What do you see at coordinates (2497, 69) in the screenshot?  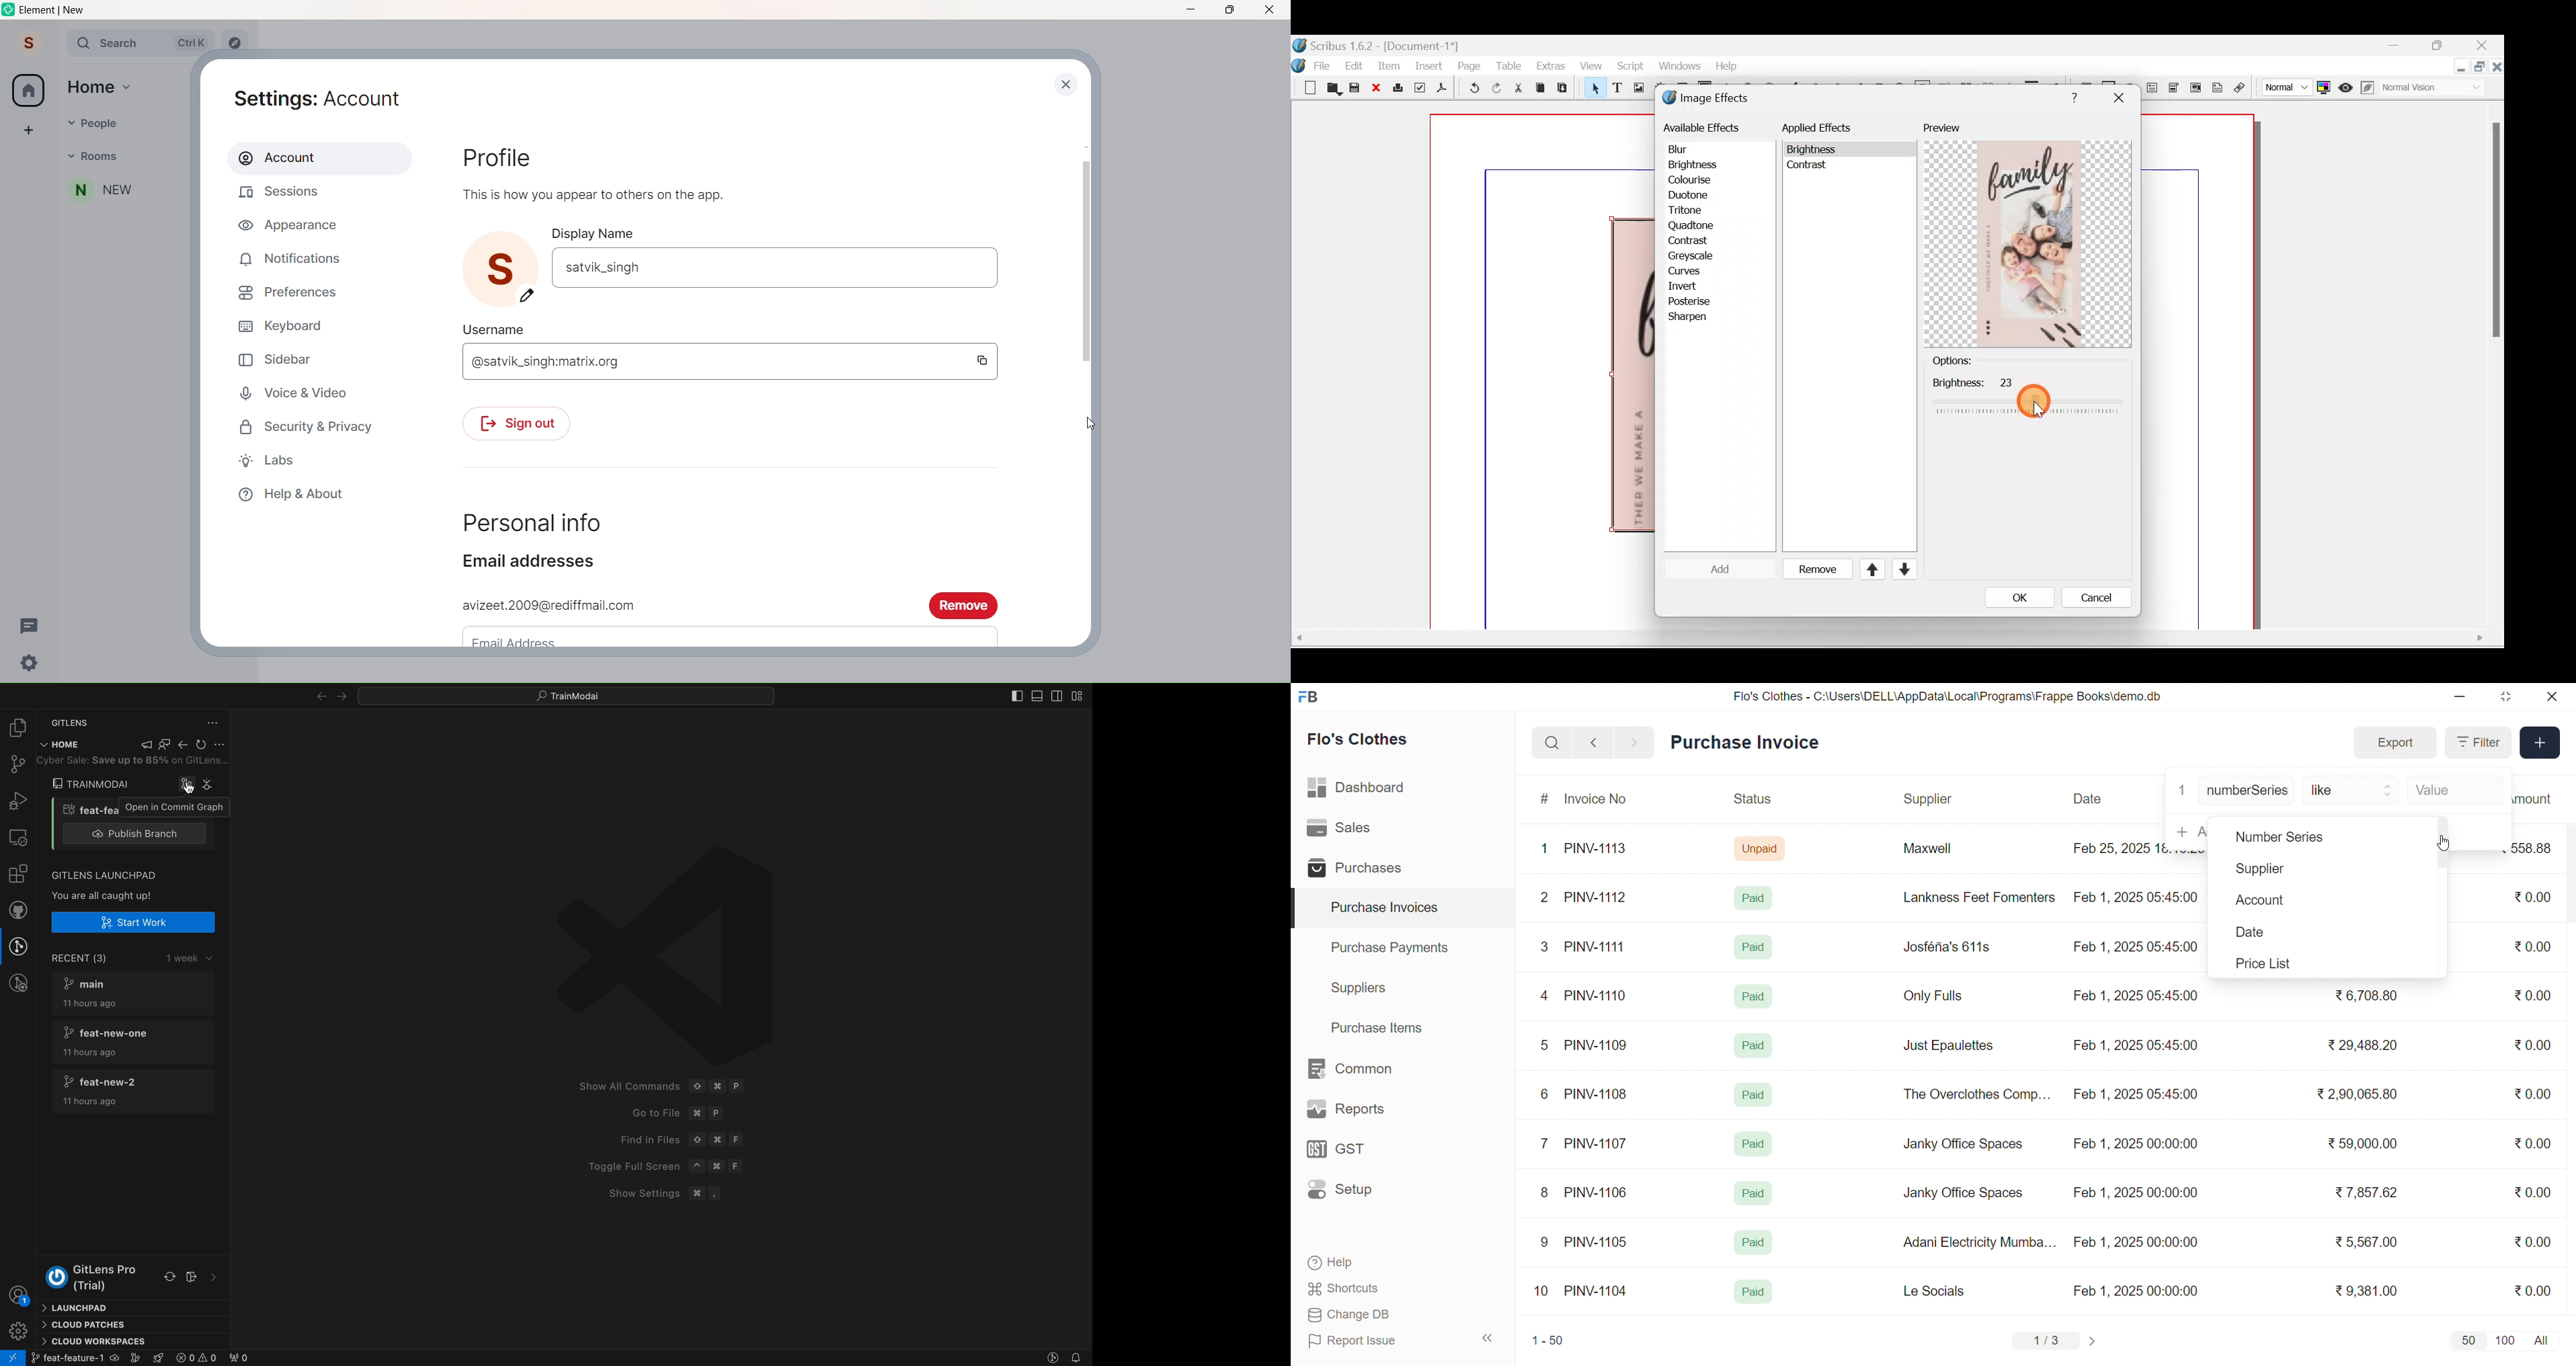 I see `Close` at bounding box center [2497, 69].